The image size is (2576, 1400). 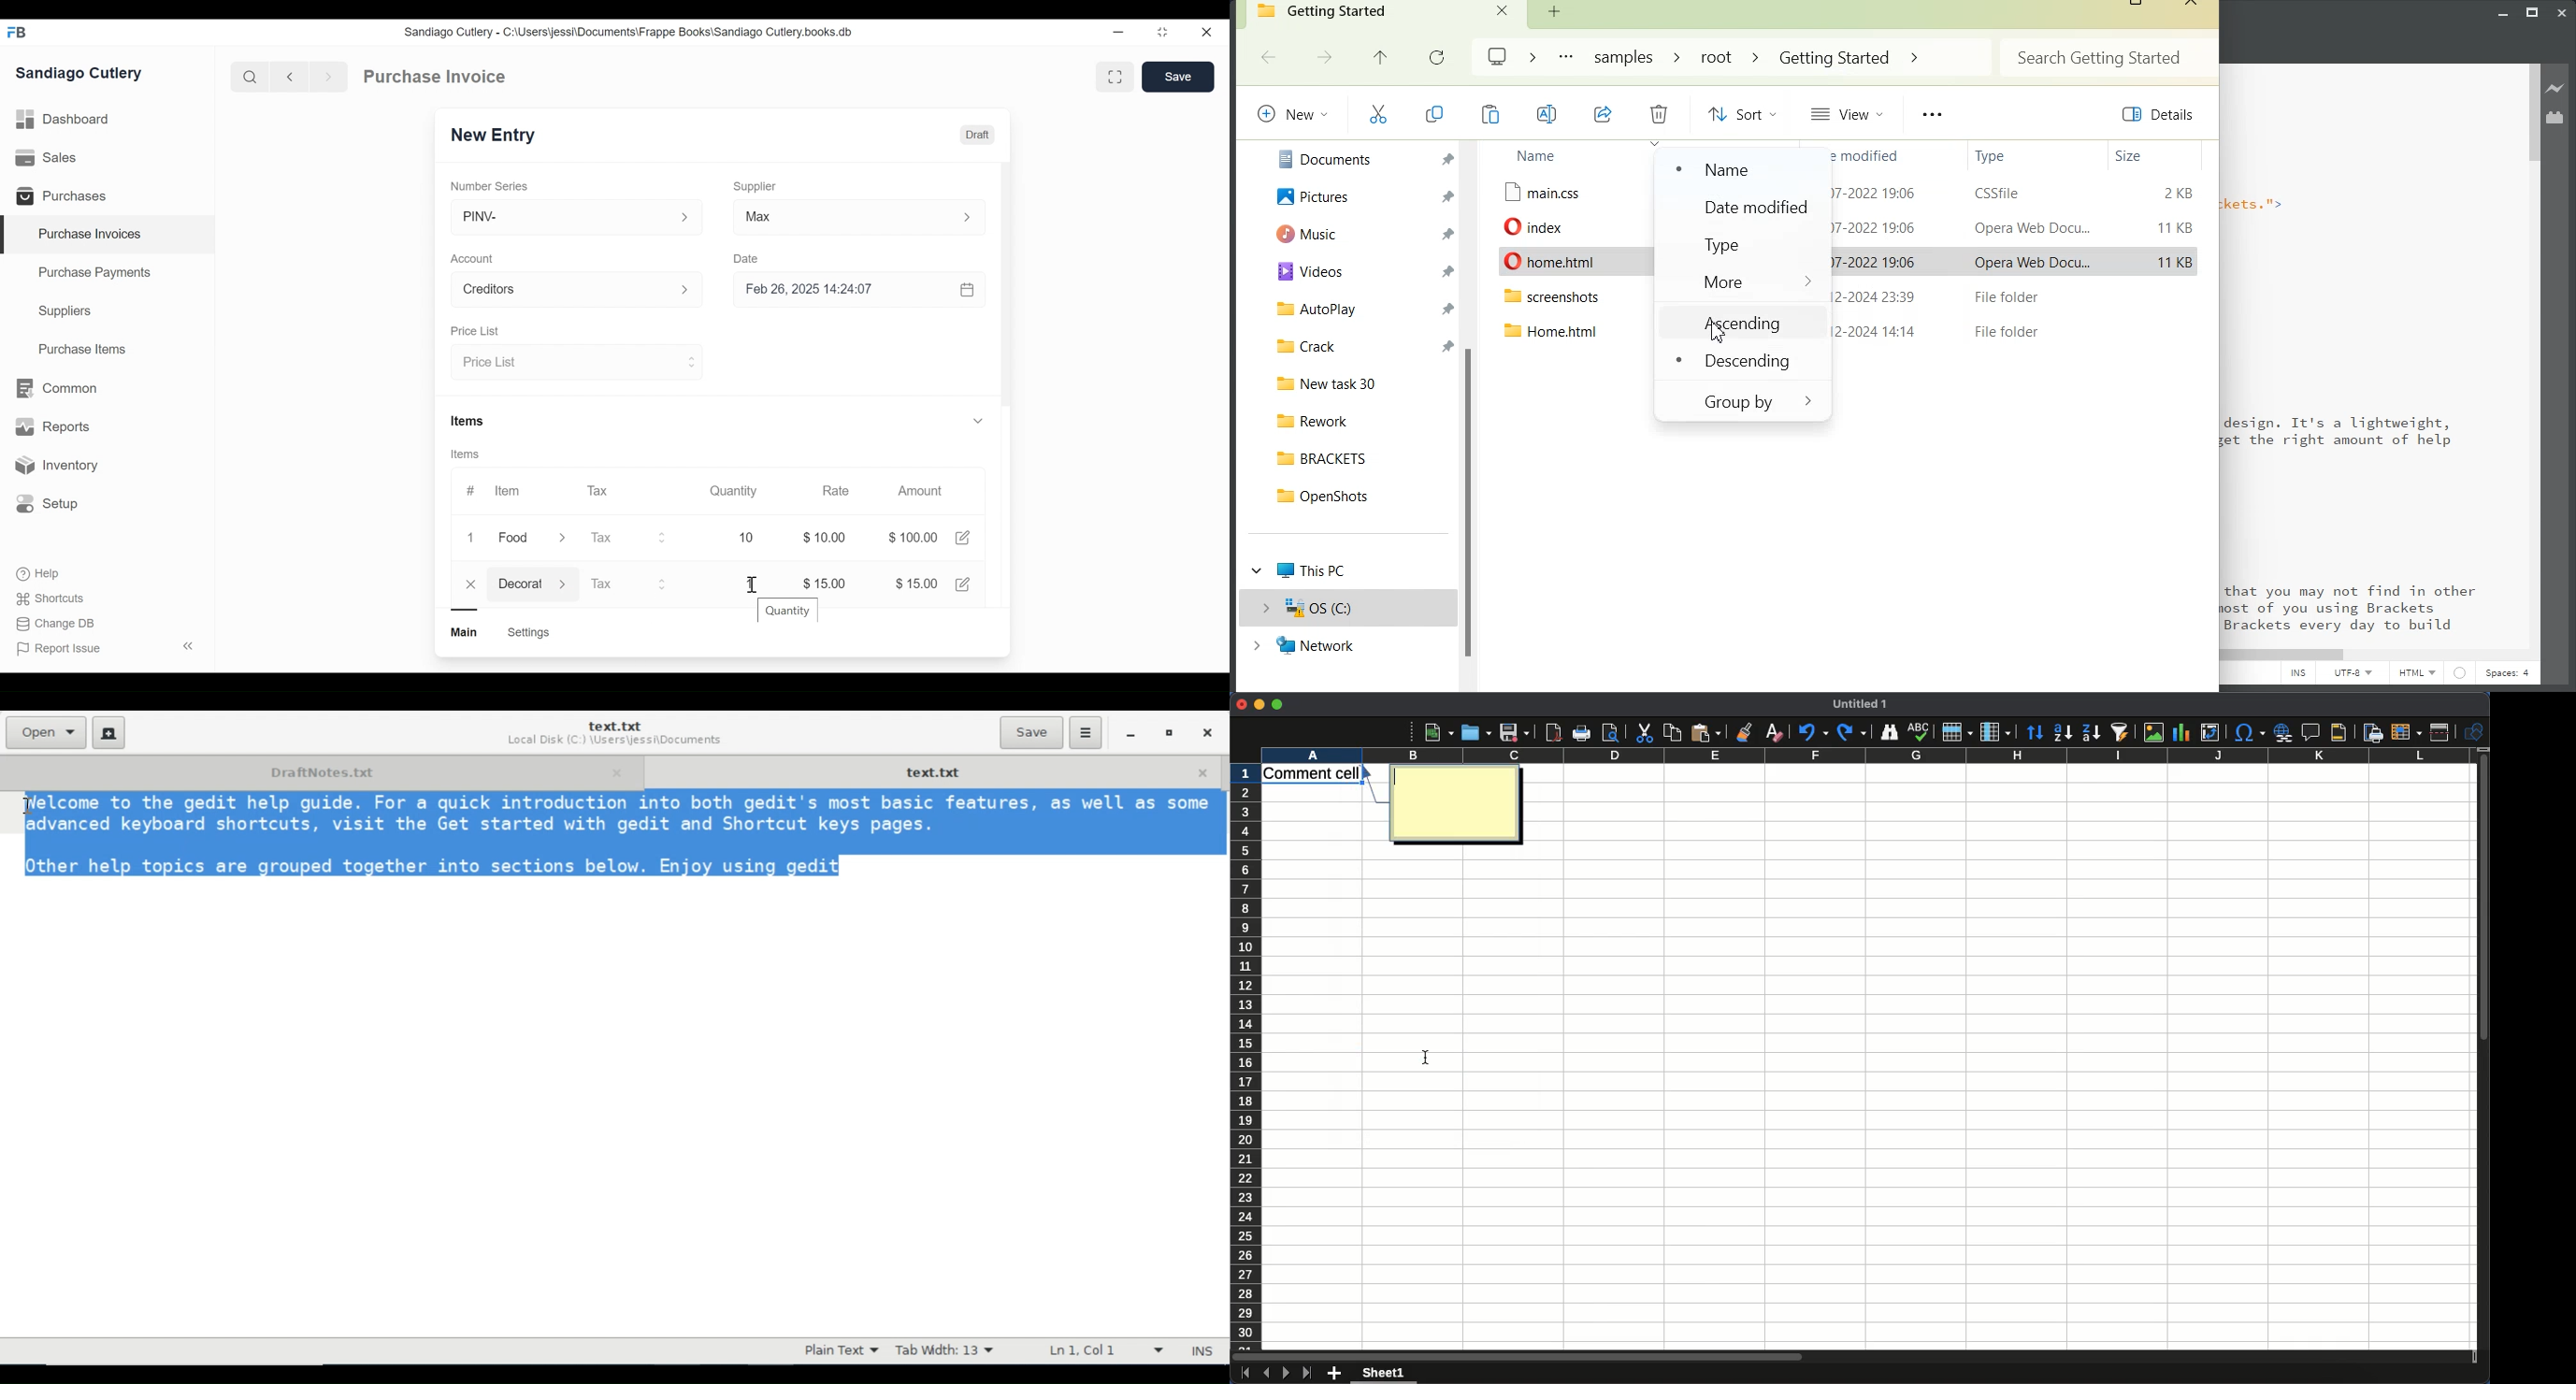 I want to click on Ascending, so click(x=1741, y=323).